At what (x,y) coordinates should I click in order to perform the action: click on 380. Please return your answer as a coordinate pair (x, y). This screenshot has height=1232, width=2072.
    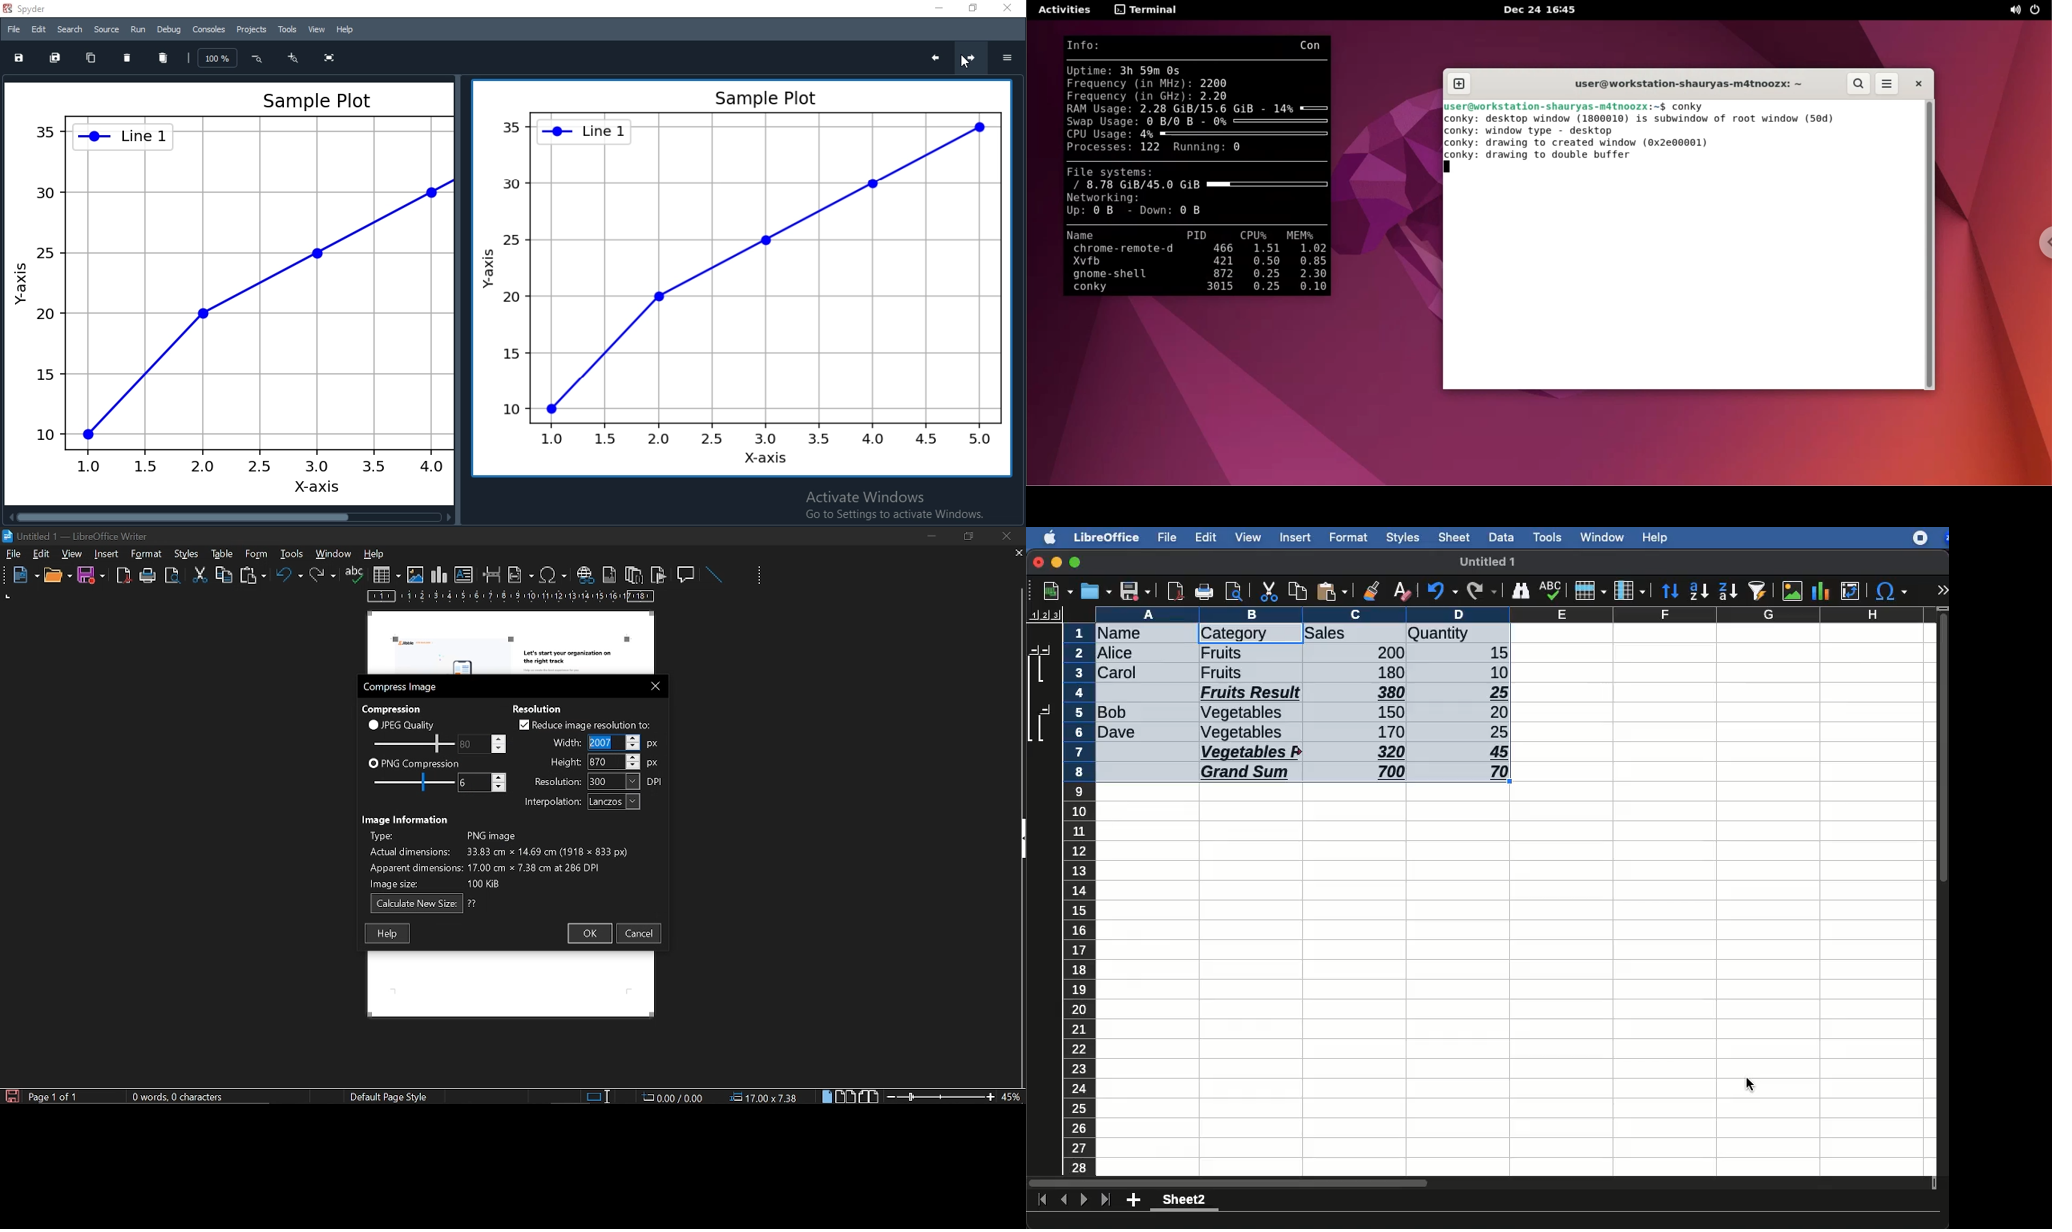
    Looking at the image, I should click on (1388, 691).